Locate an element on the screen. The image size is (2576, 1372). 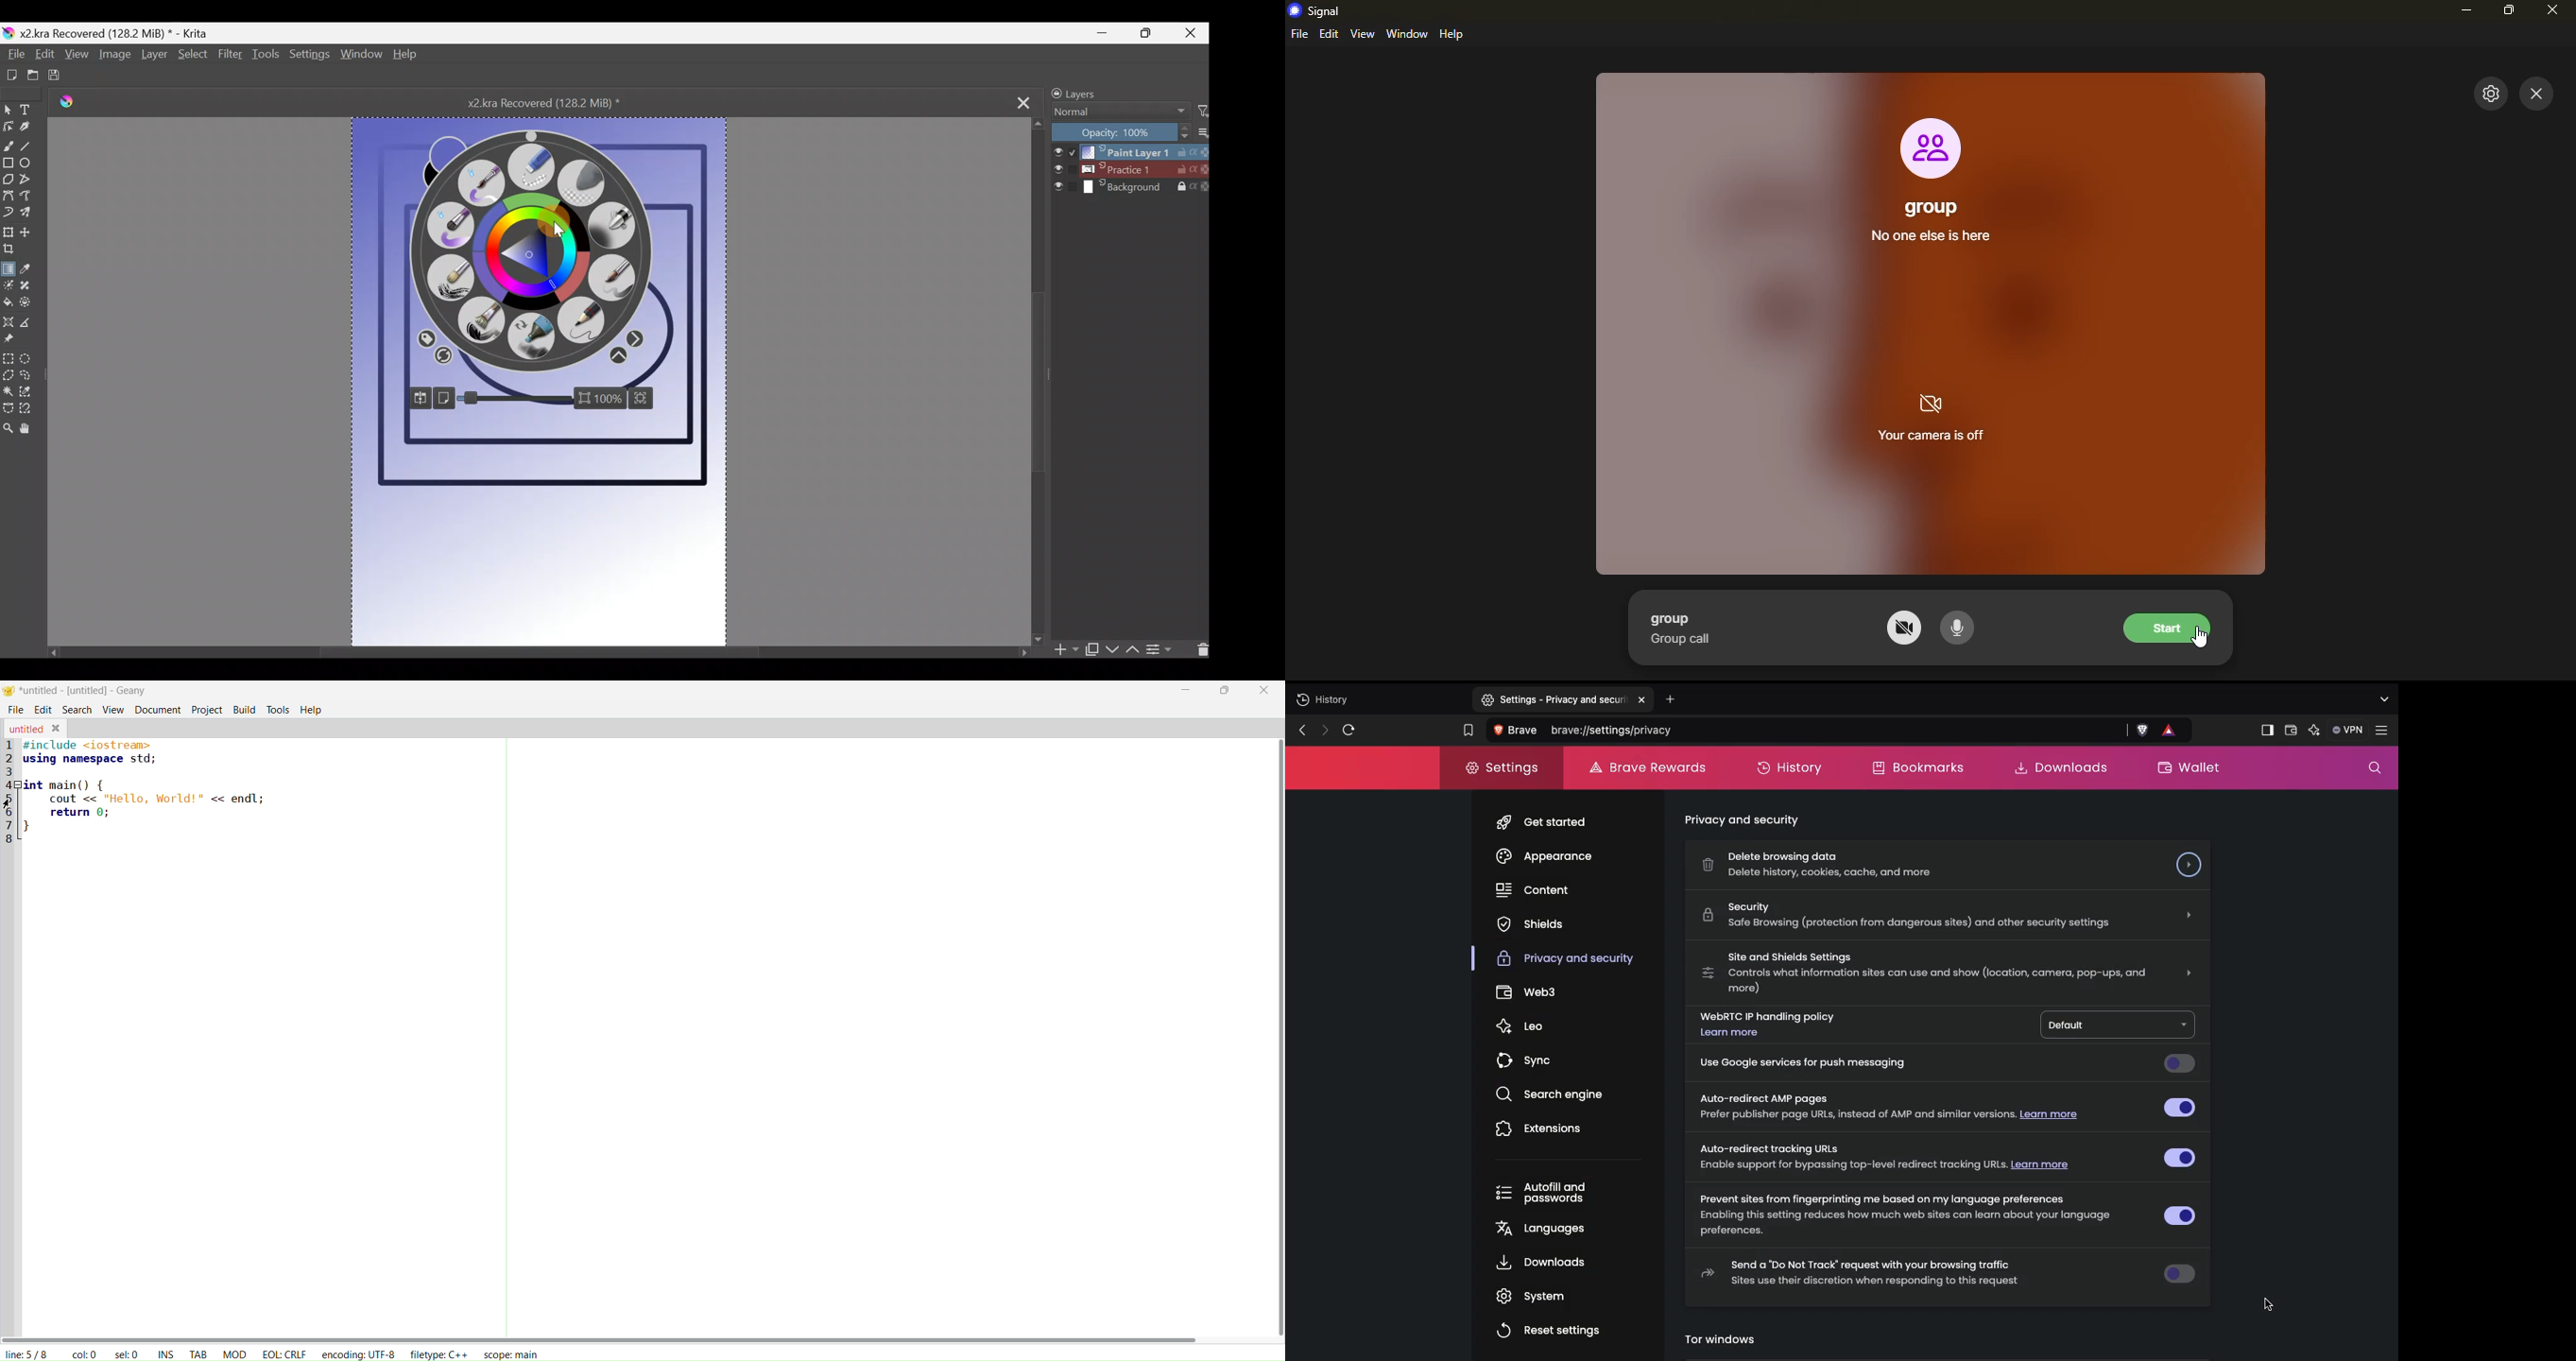
tab is located at coordinates (198, 1352).